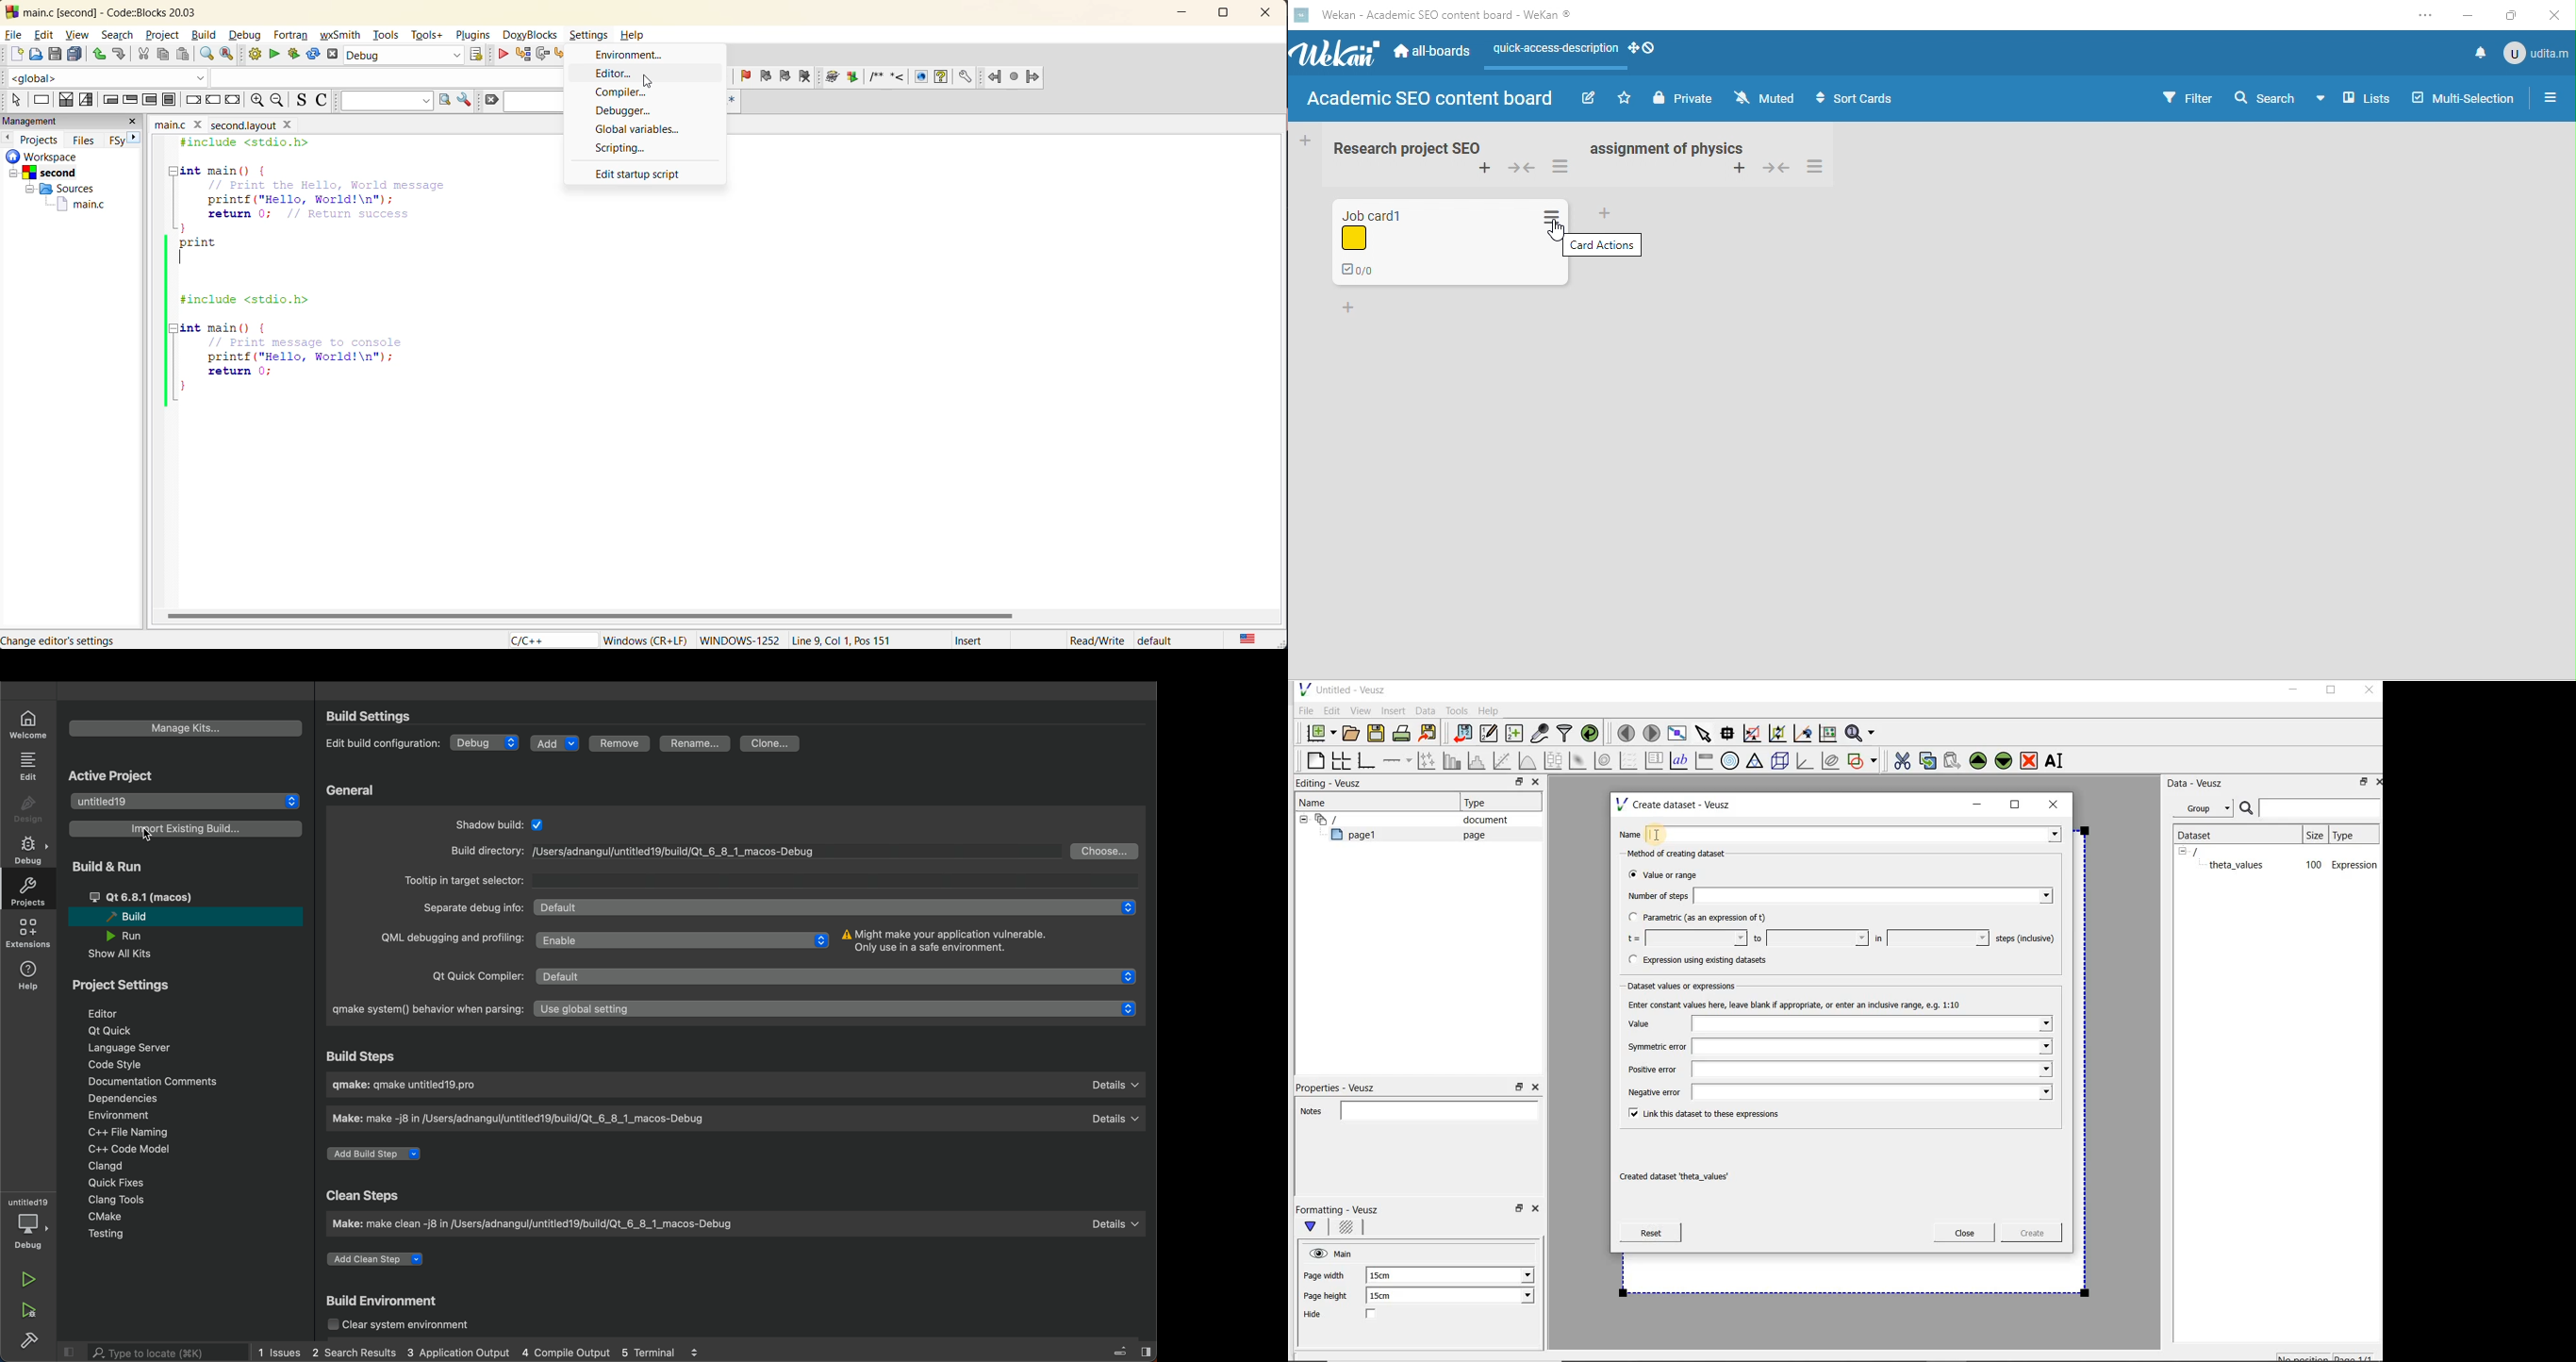  What do you see at coordinates (274, 54) in the screenshot?
I see `run` at bounding box center [274, 54].